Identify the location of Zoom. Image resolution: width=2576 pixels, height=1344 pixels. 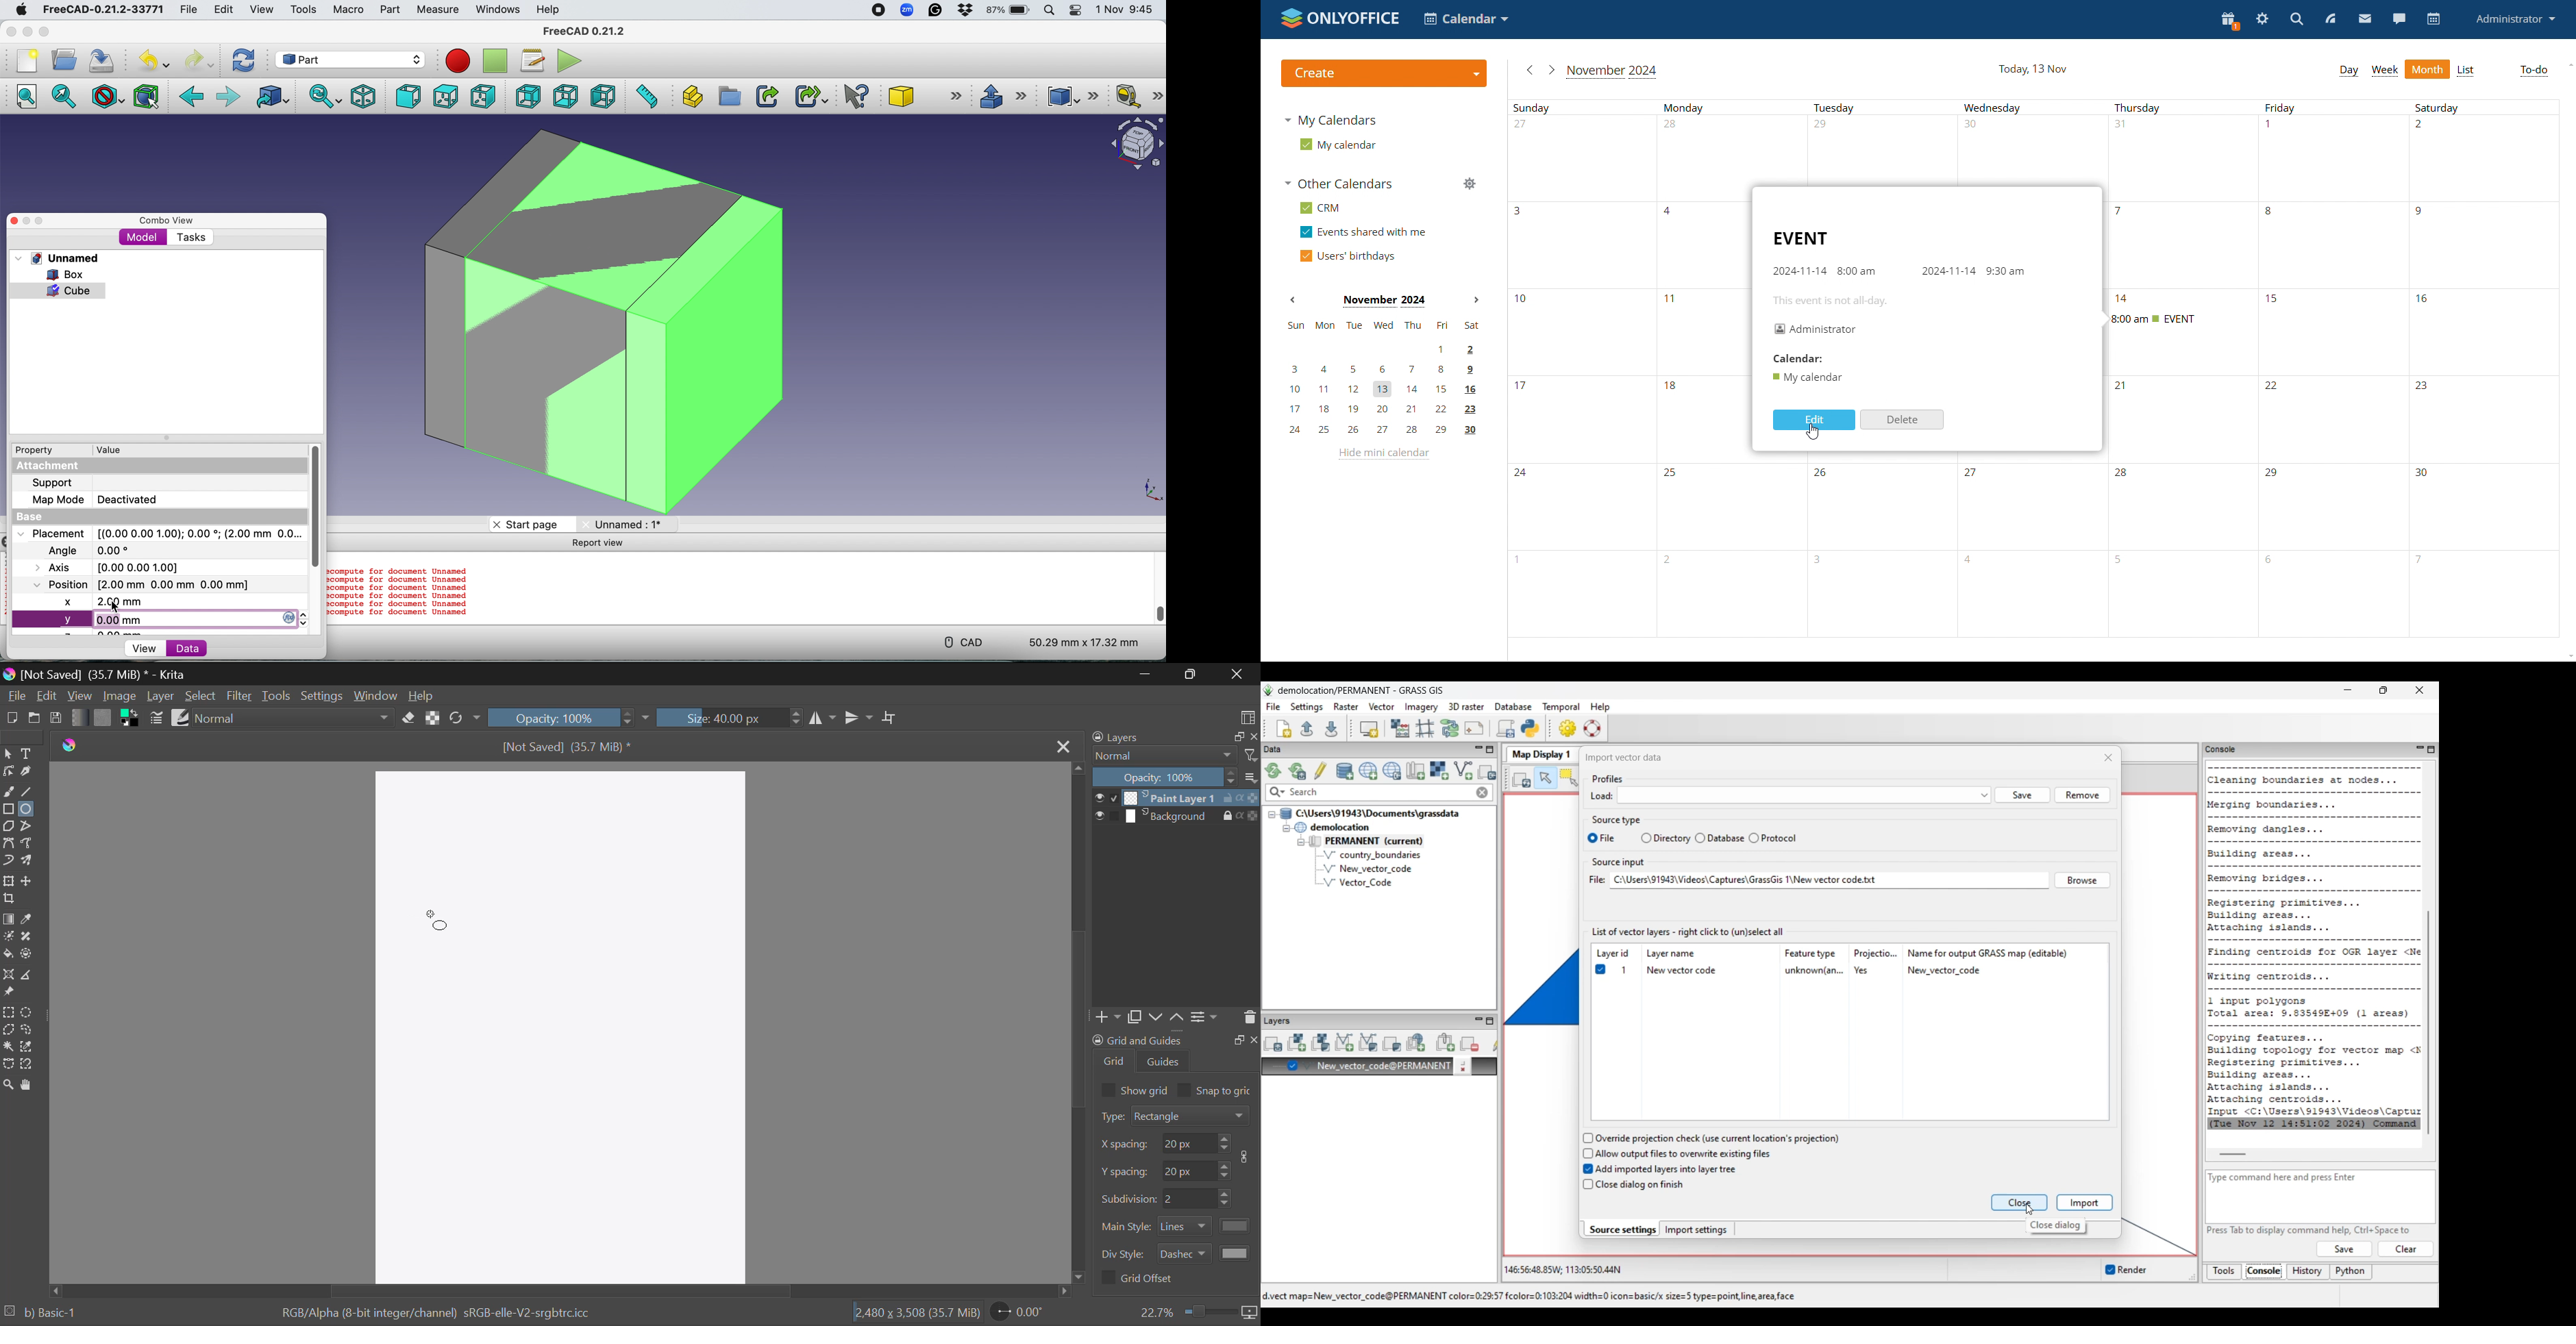
(1198, 1312).